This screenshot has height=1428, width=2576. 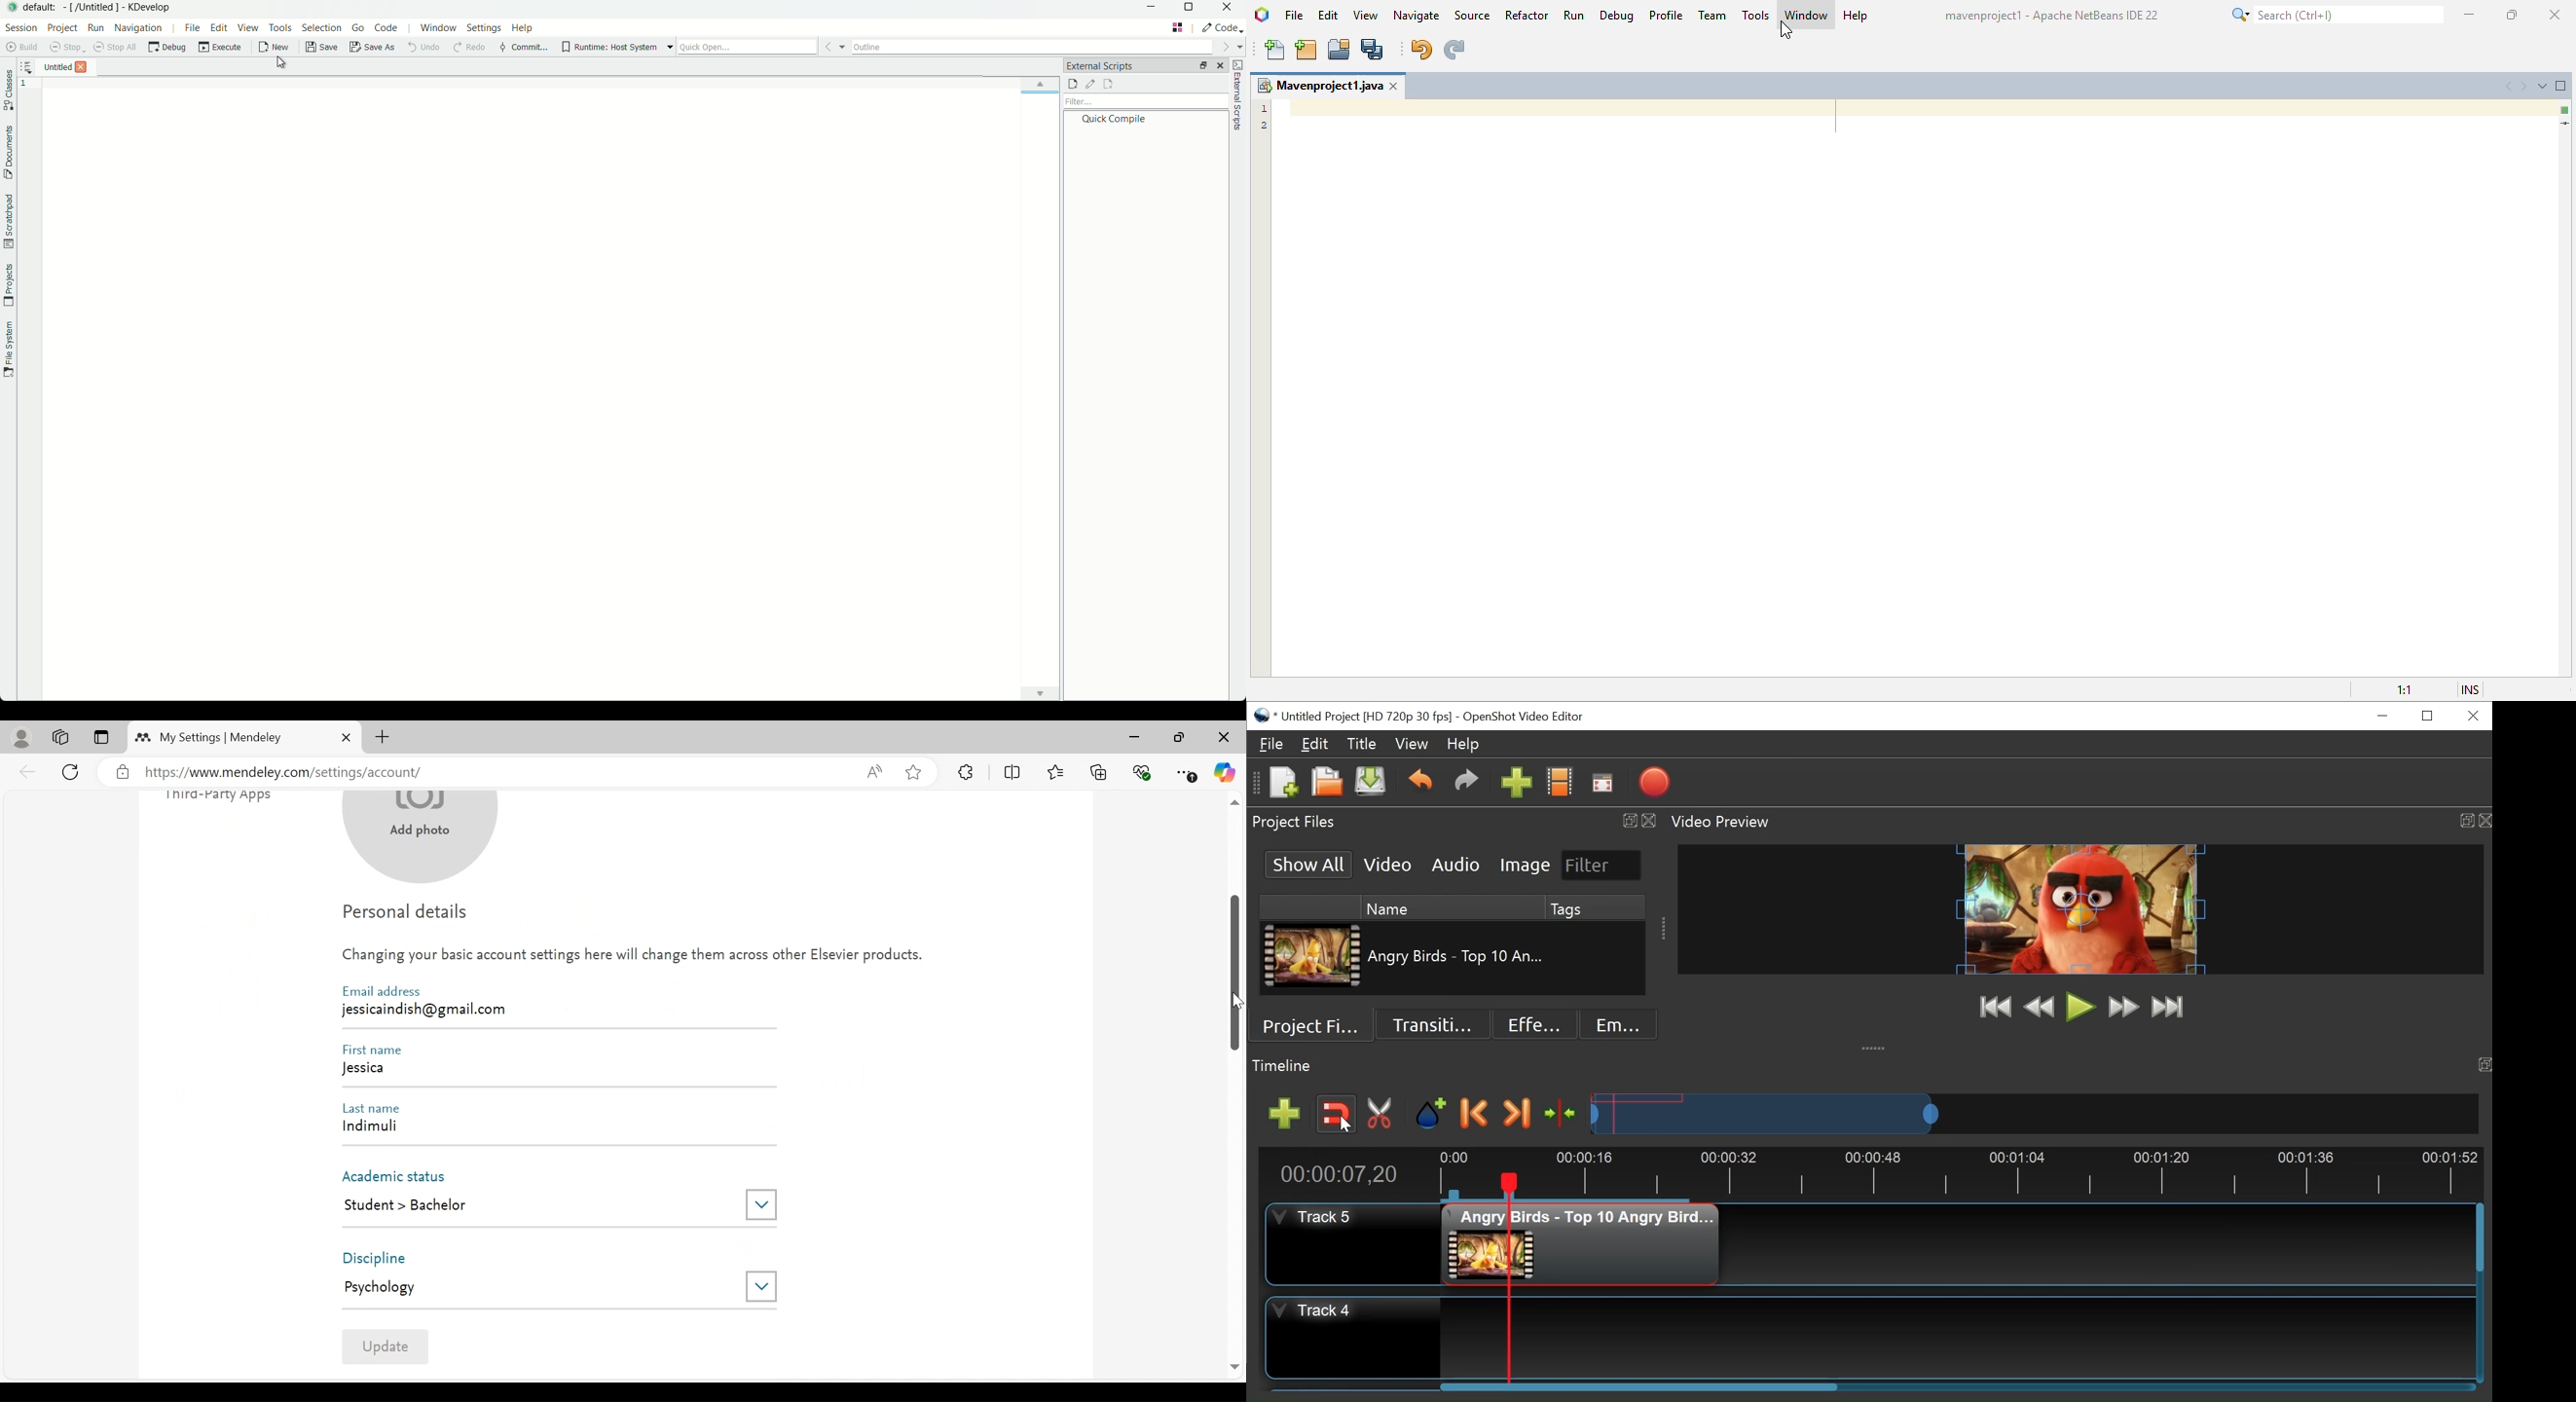 What do you see at coordinates (1014, 772) in the screenshot?
I see `Split Screen` at bounding box center [1014, 772].